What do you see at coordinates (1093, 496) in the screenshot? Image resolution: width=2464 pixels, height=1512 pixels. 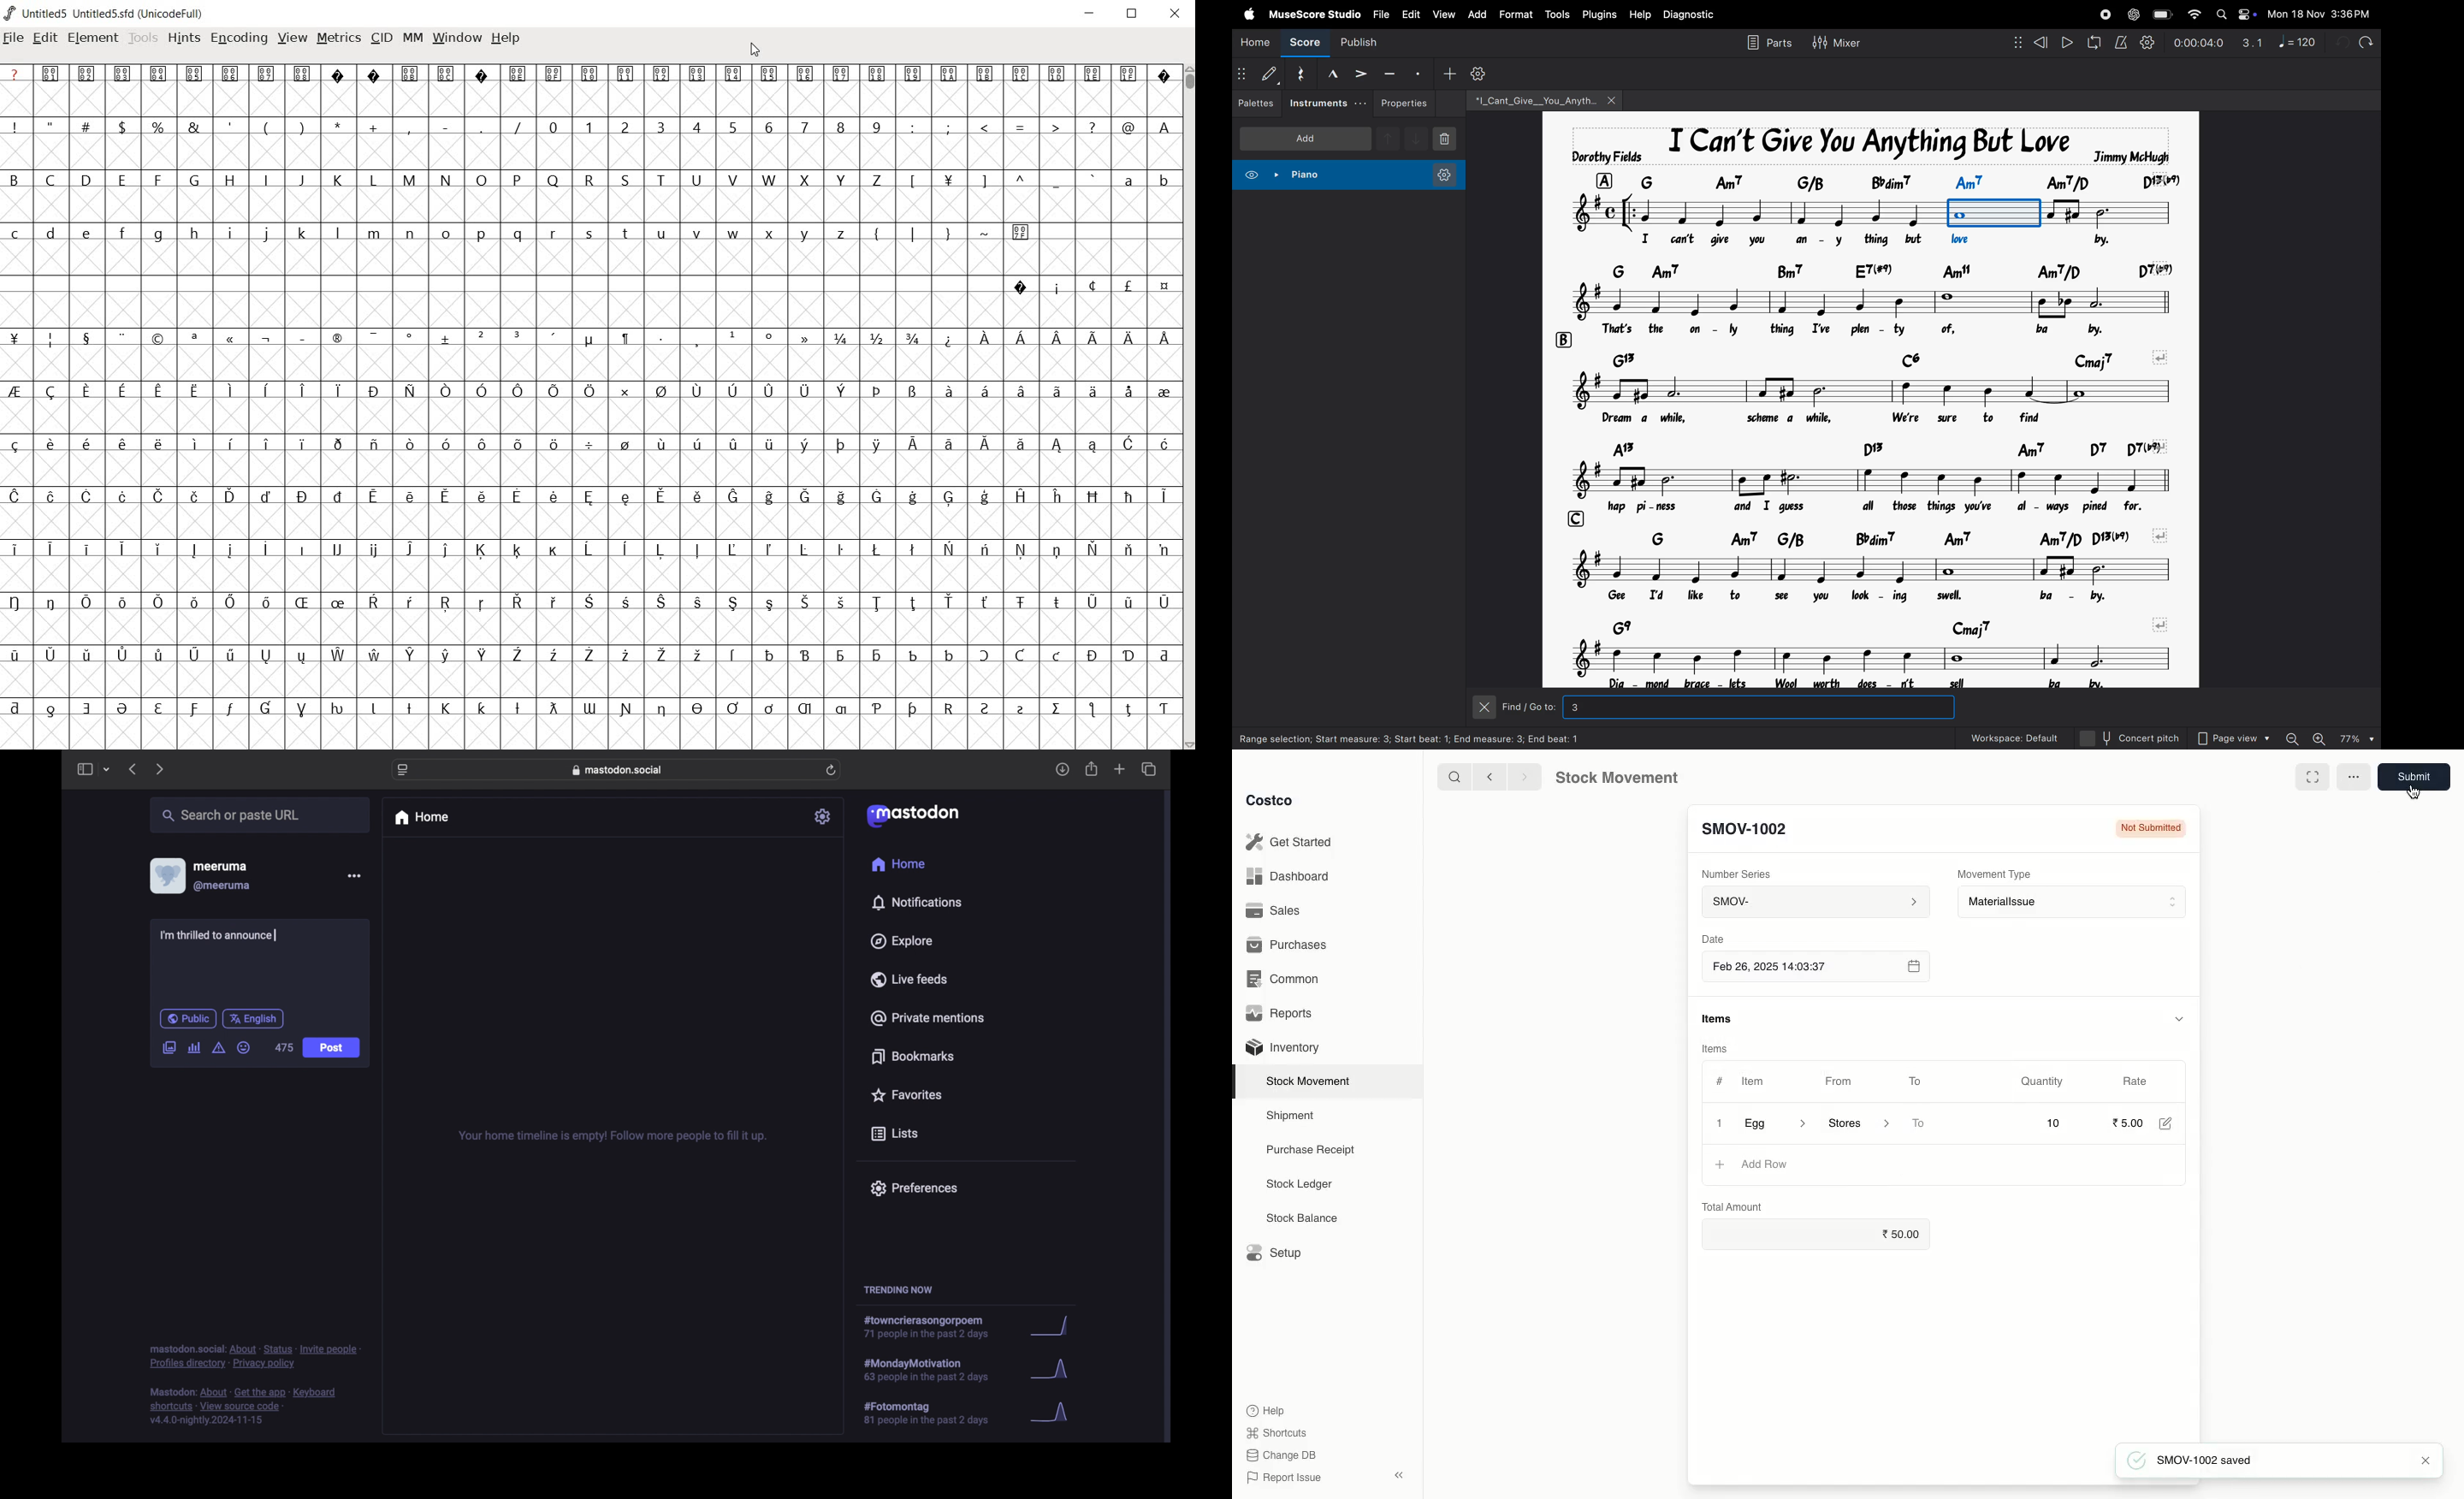 I see `Symbol` at bounding box center [1093, 496].